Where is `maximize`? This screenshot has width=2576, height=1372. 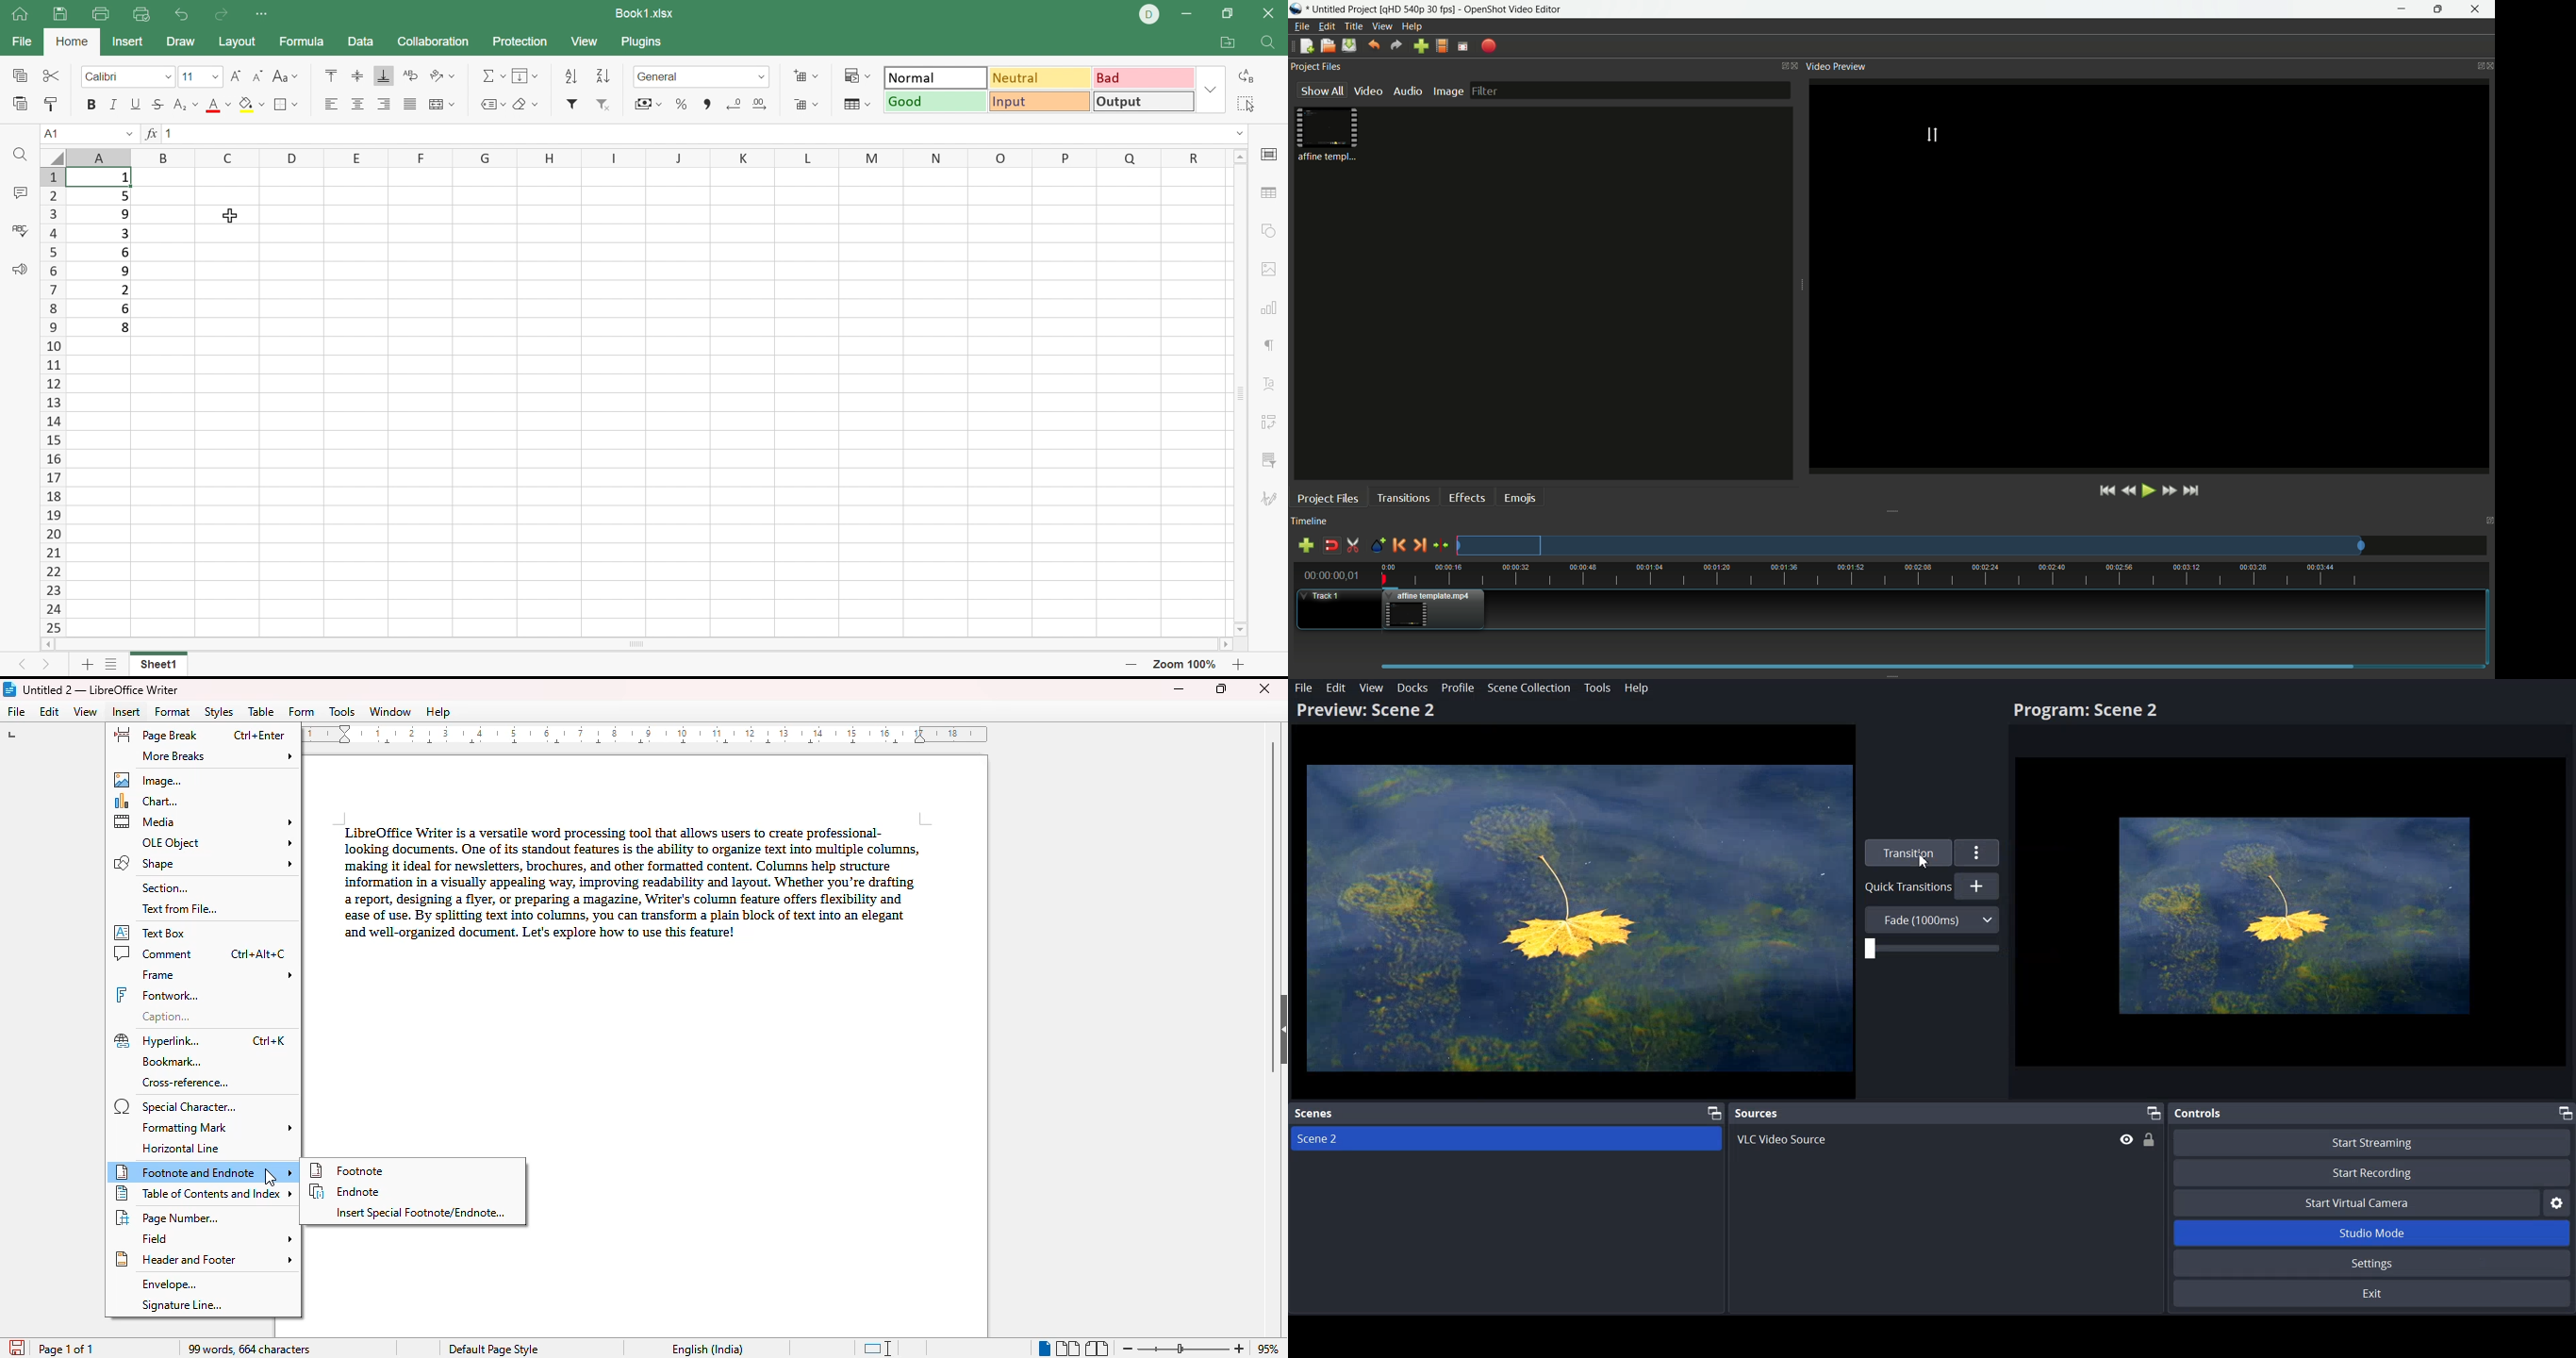
maximize is located at coordinates (1221, 688).